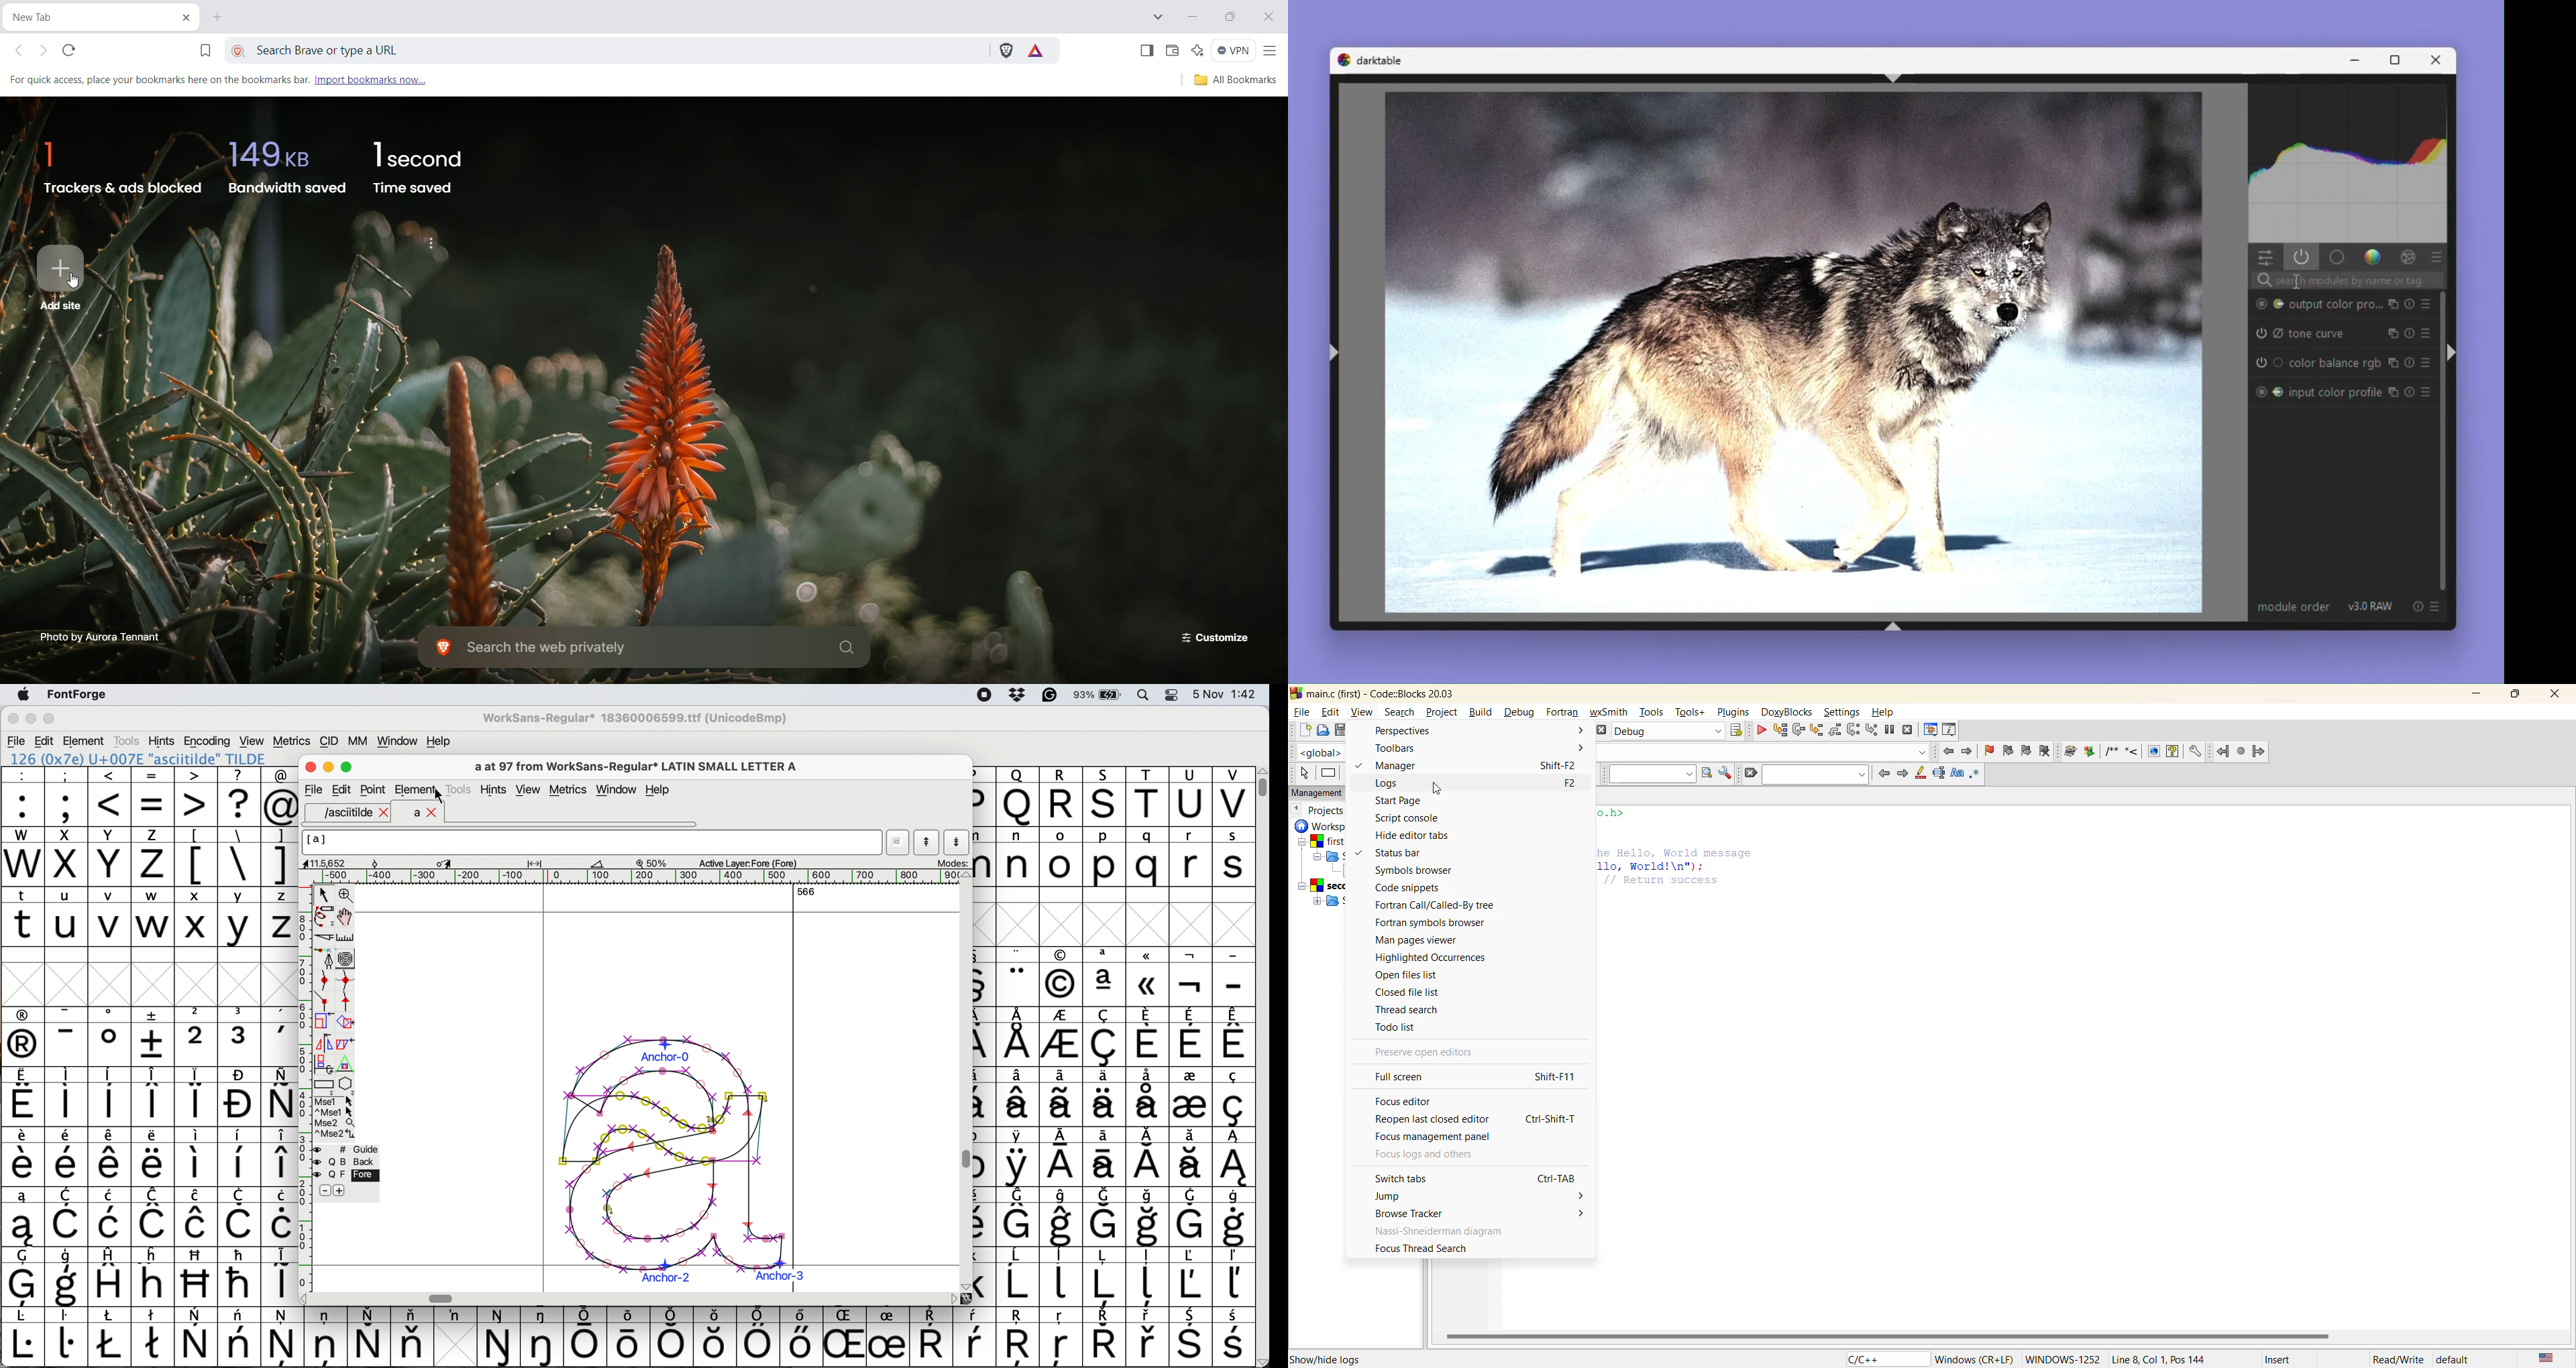 This screenshot has width=2576, height=1372. I want to click on symbol, so click(674, 1336).